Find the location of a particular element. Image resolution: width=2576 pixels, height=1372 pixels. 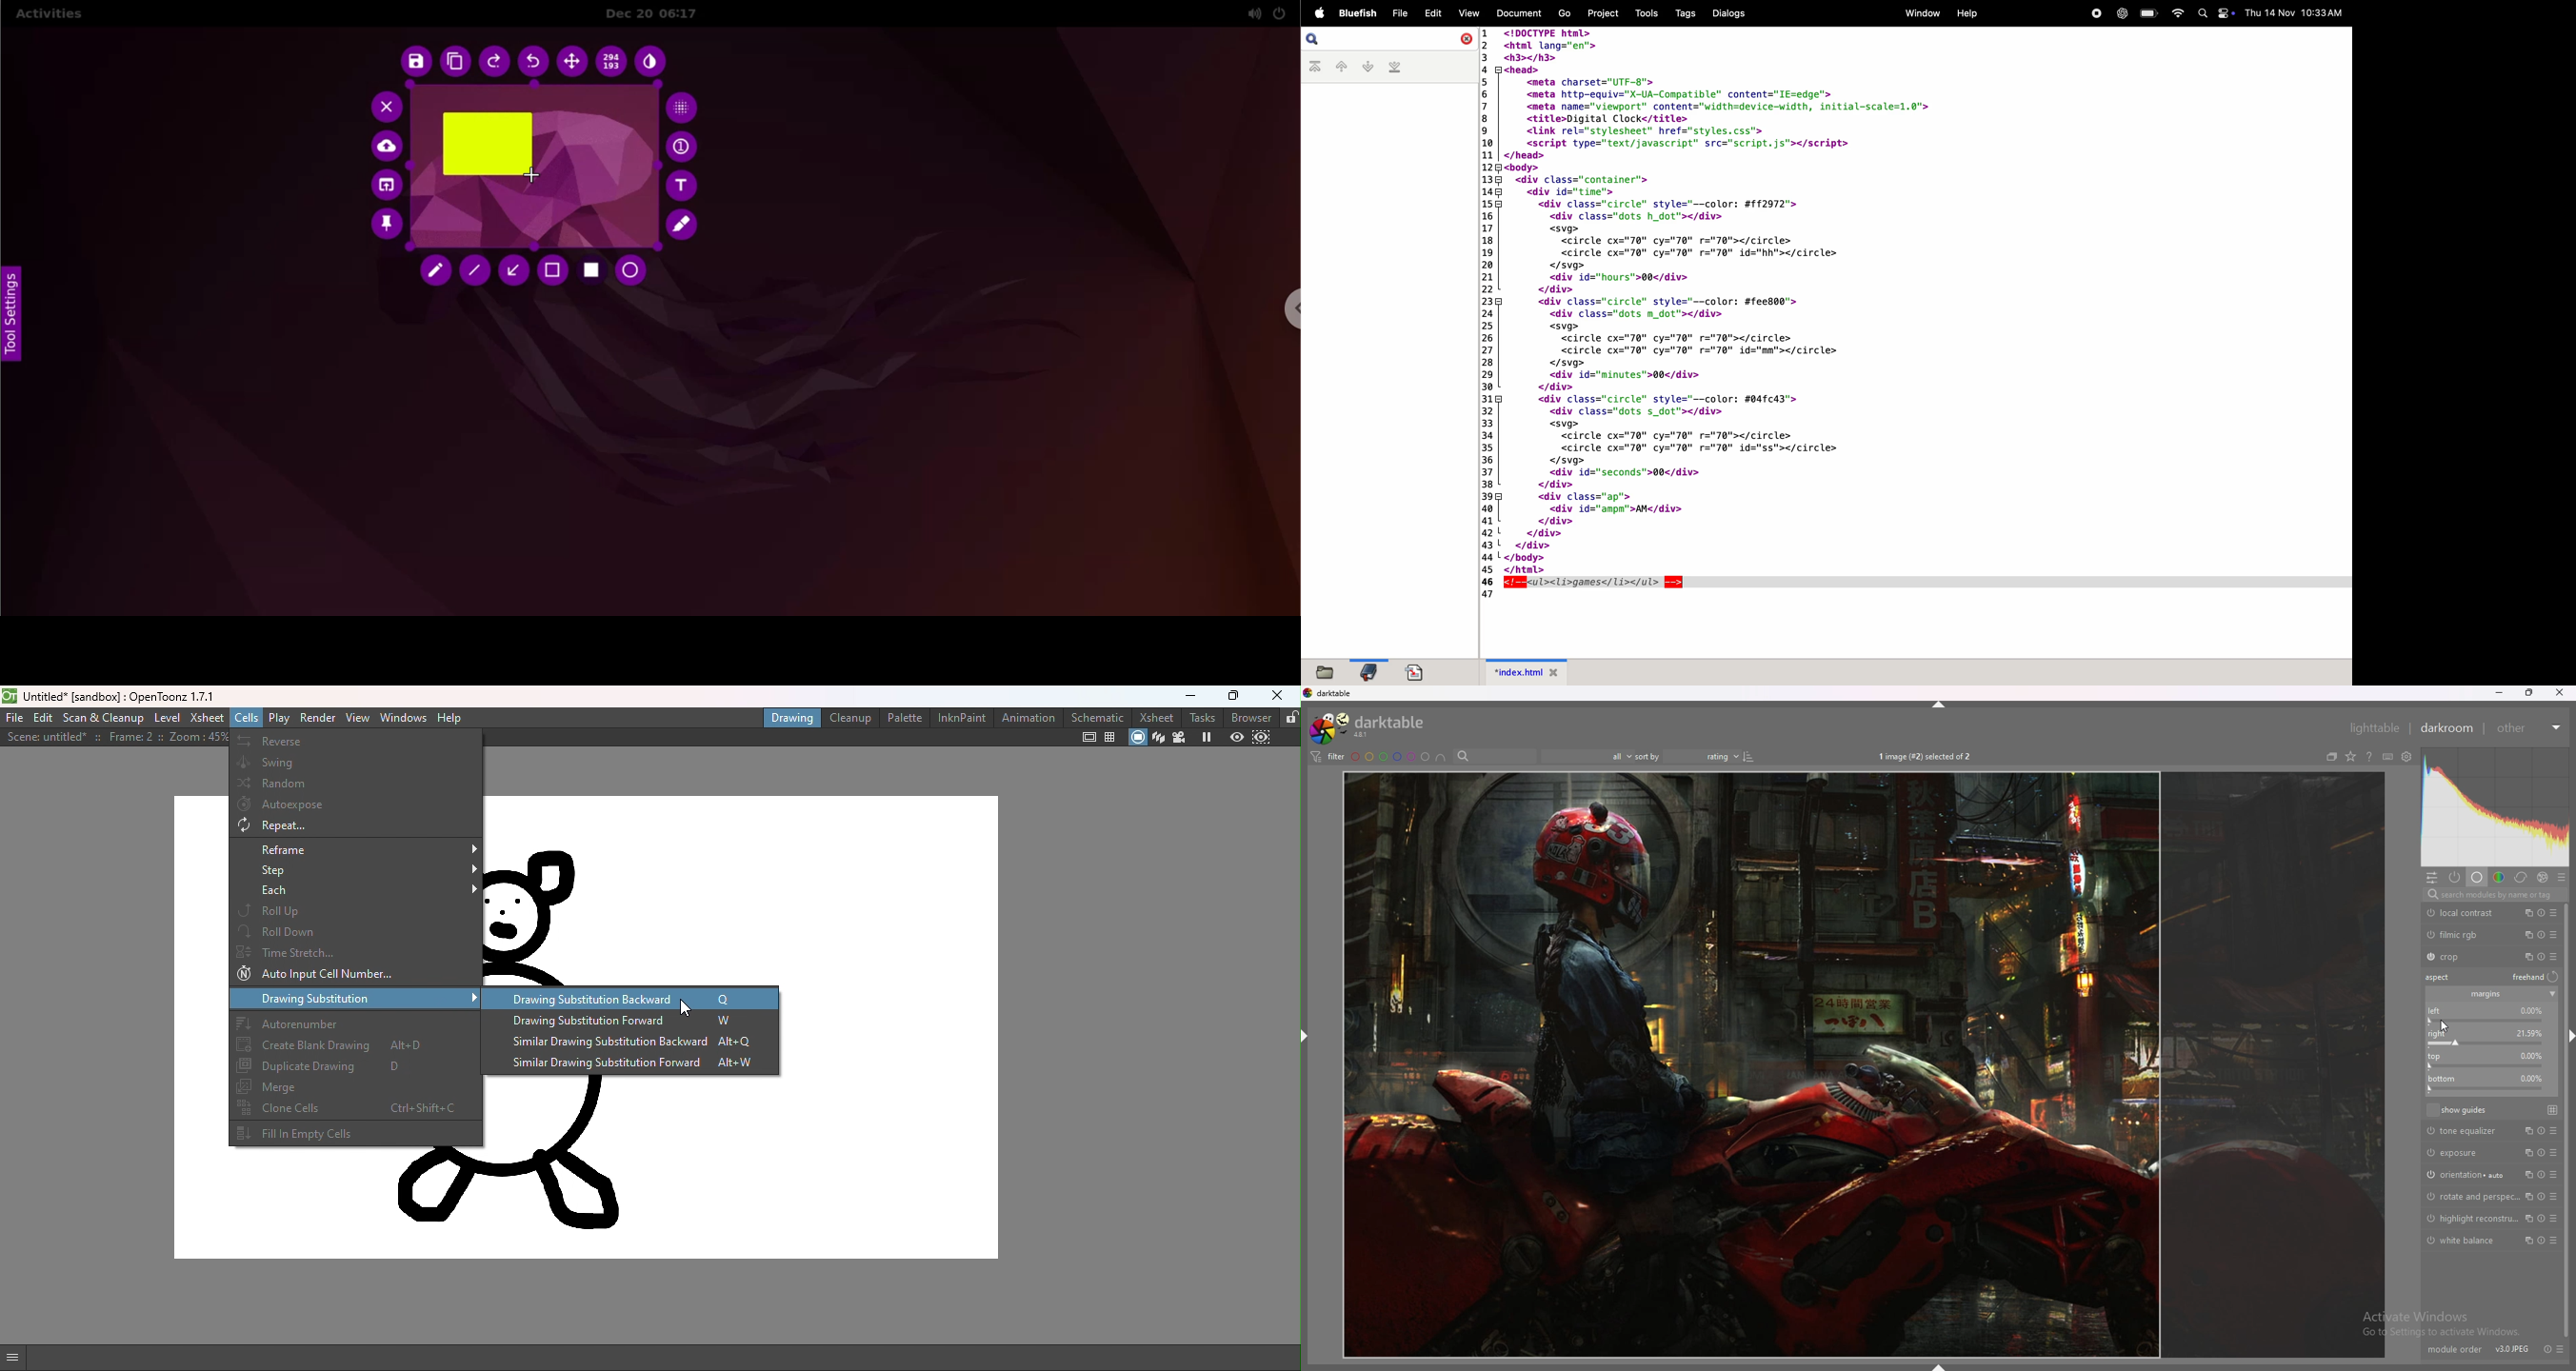

View is located at coordinates (358, 719).